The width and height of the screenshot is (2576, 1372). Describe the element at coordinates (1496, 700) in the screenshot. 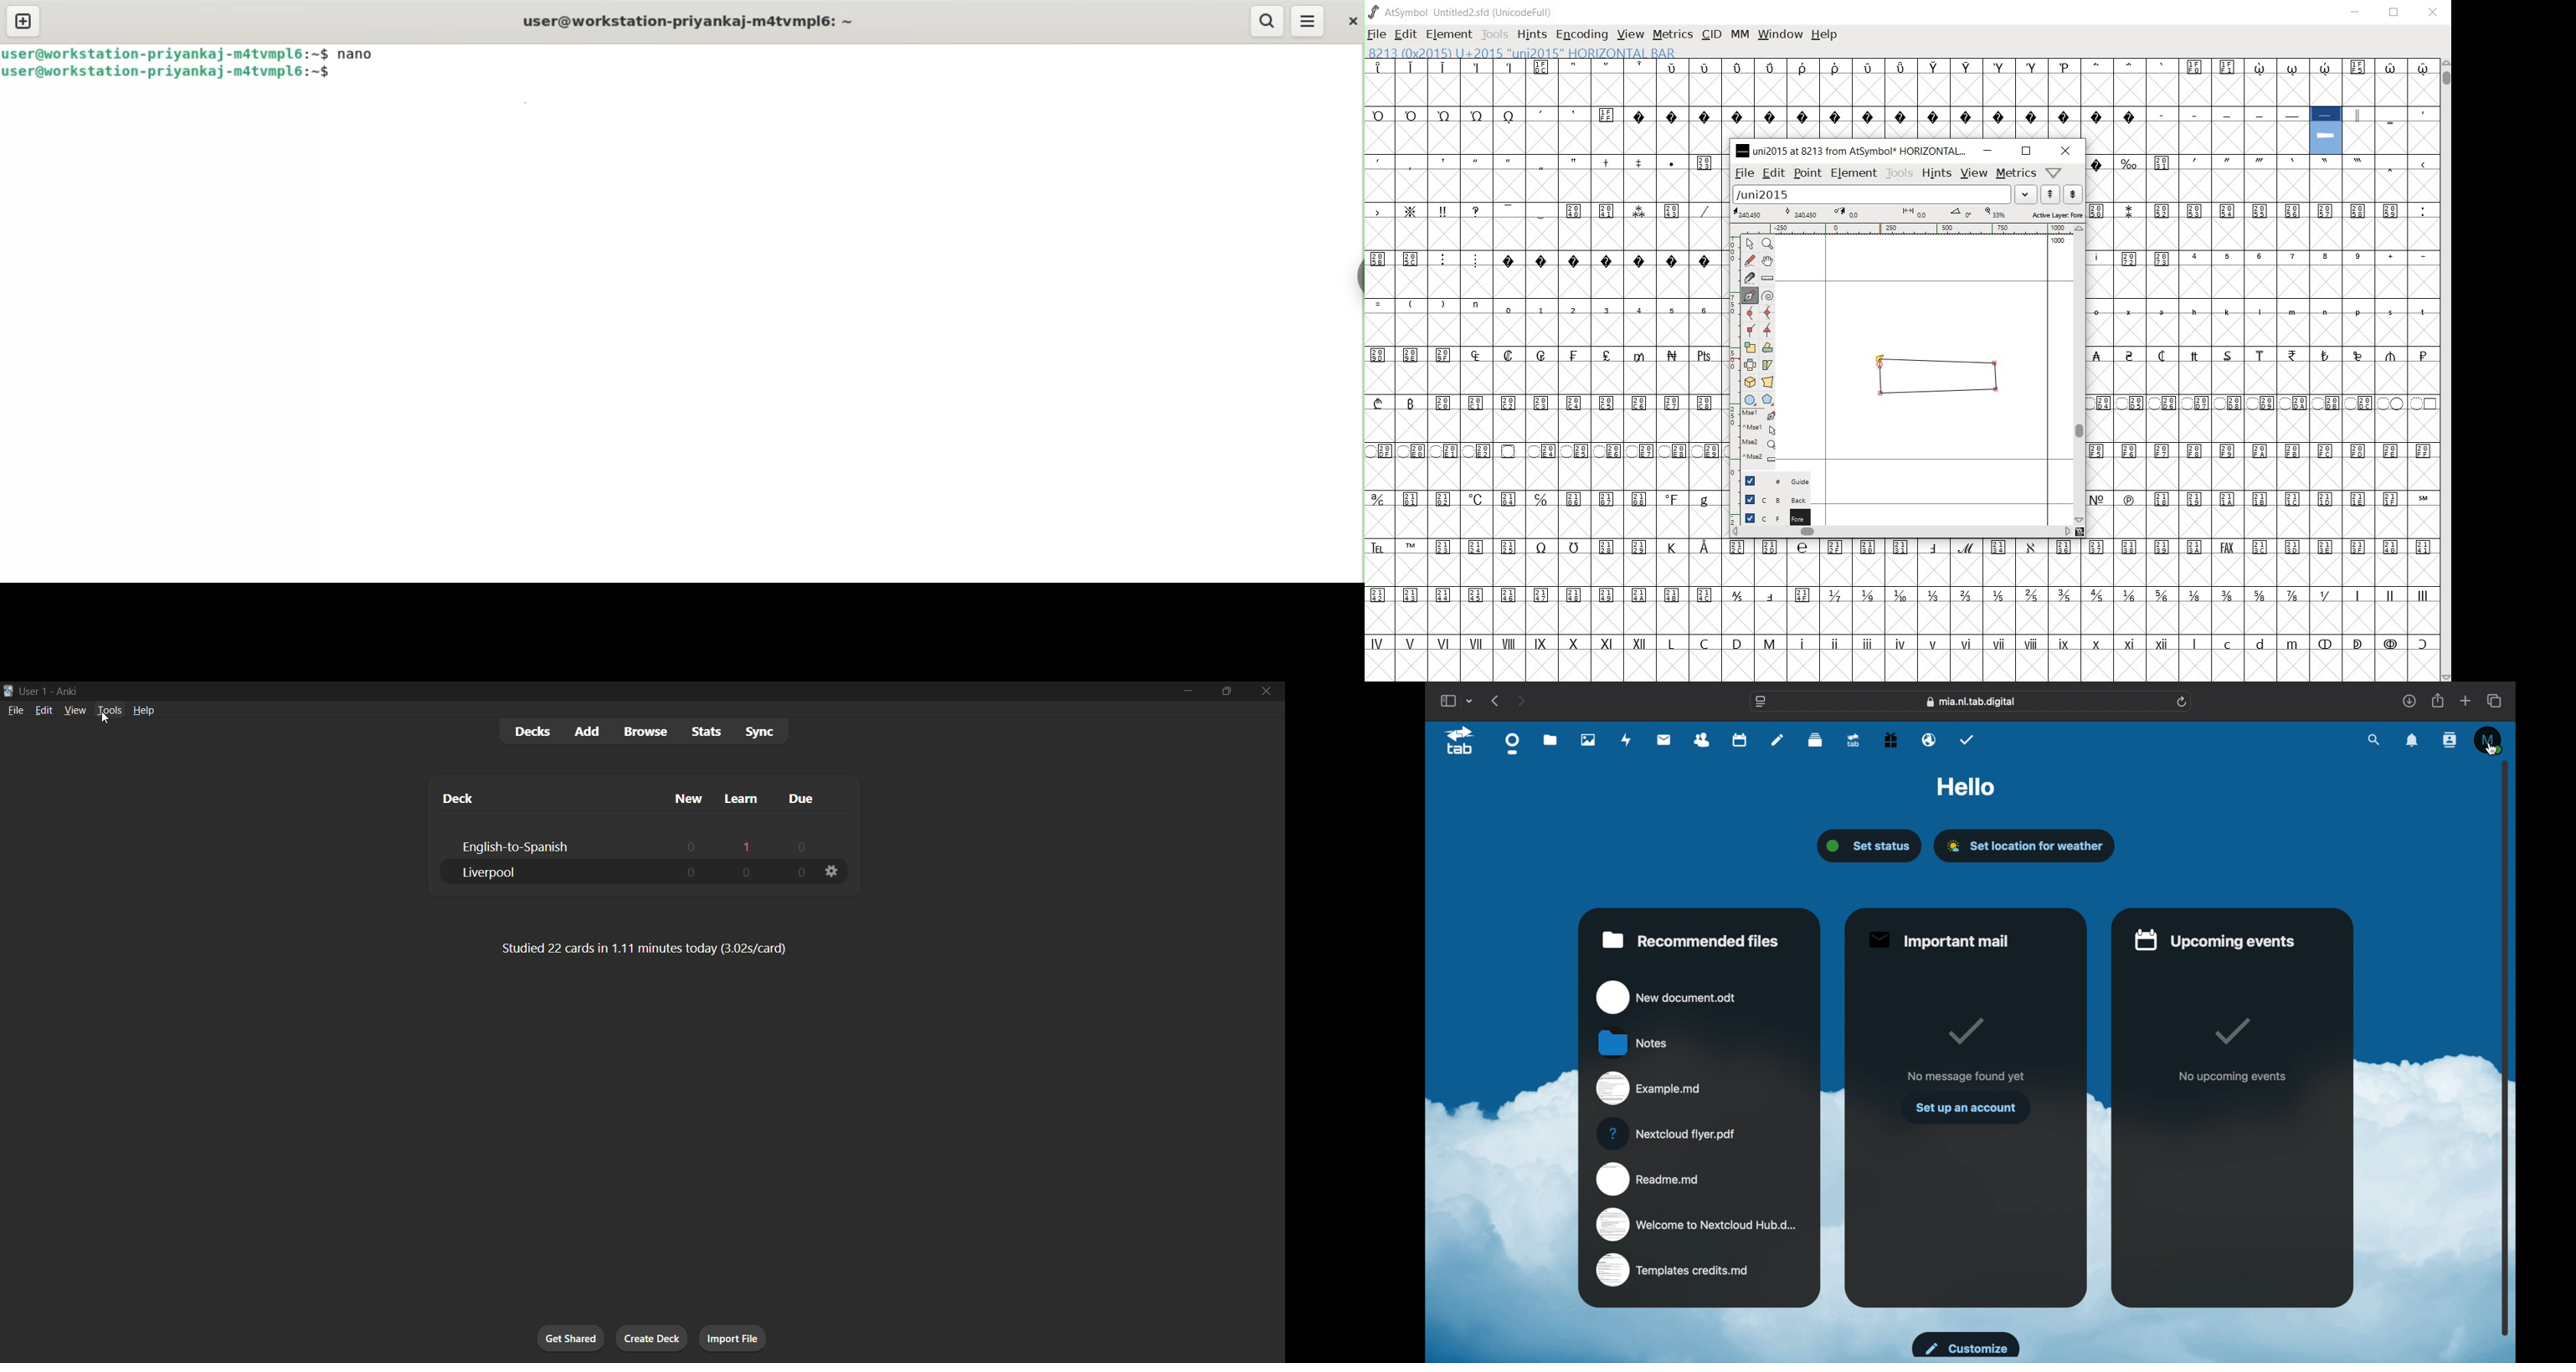

I see `previous` at that location.